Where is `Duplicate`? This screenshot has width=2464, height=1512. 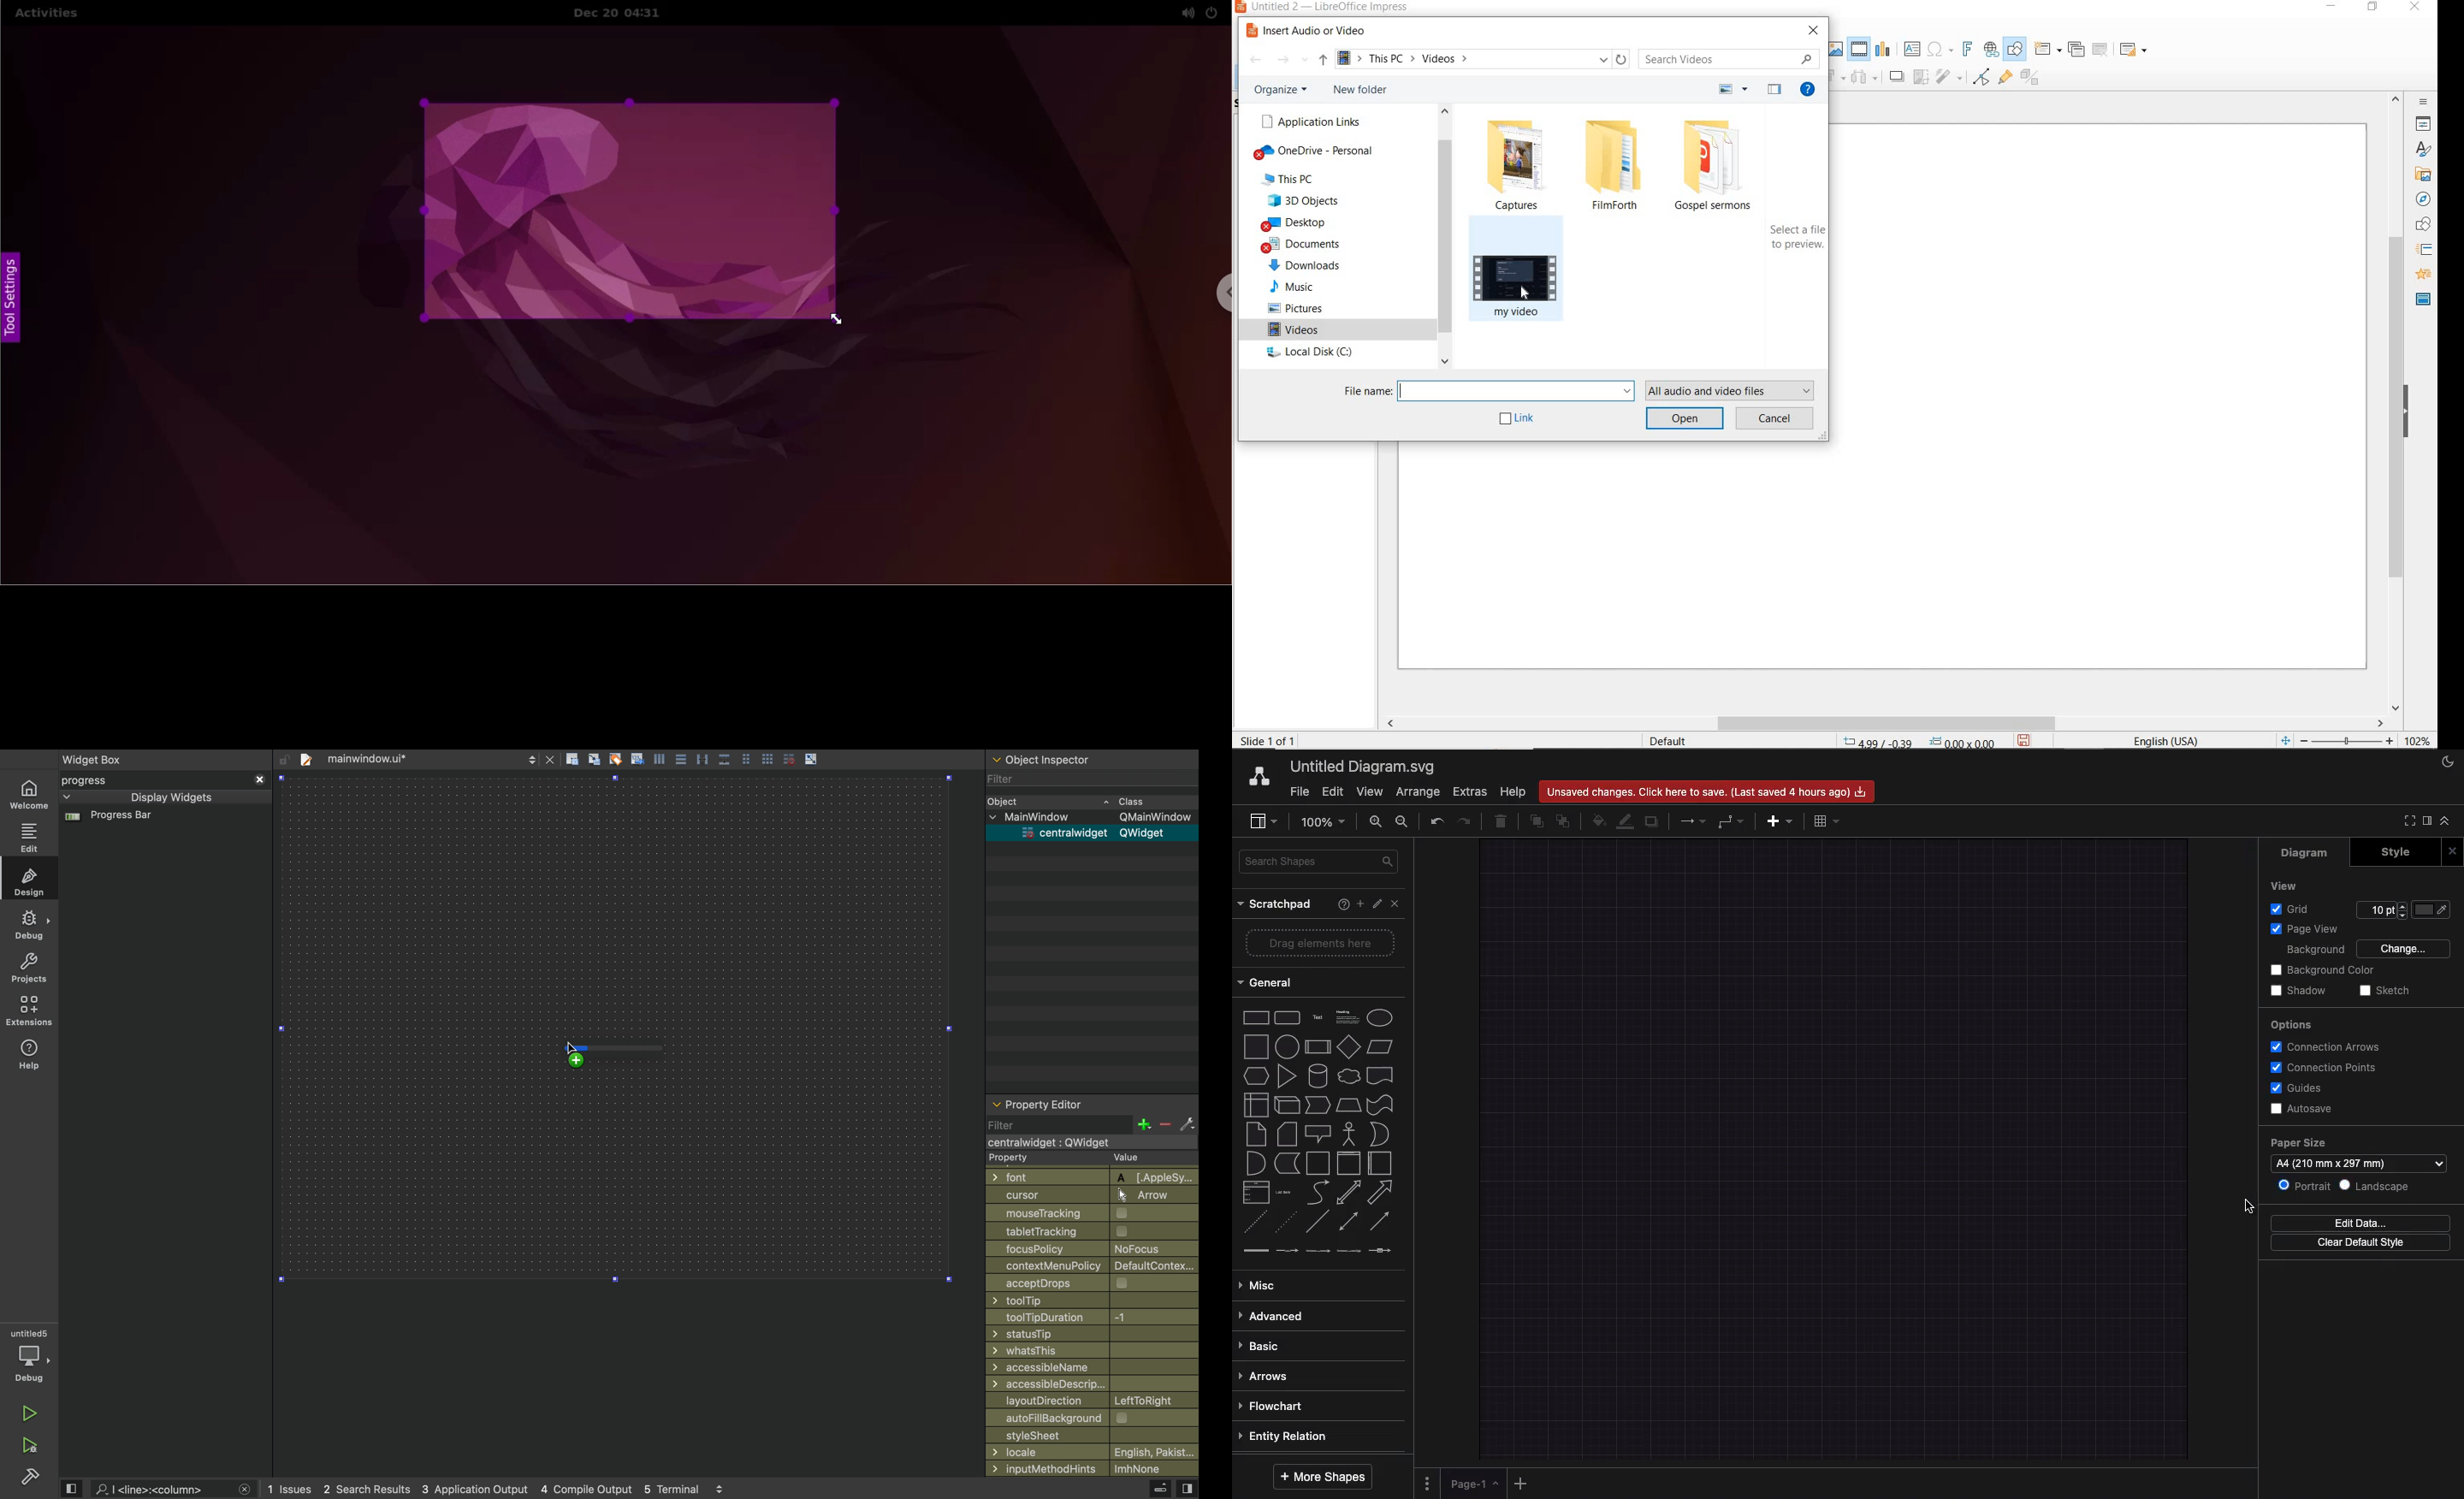 Duplicate is located at coordinates (1655, 822).